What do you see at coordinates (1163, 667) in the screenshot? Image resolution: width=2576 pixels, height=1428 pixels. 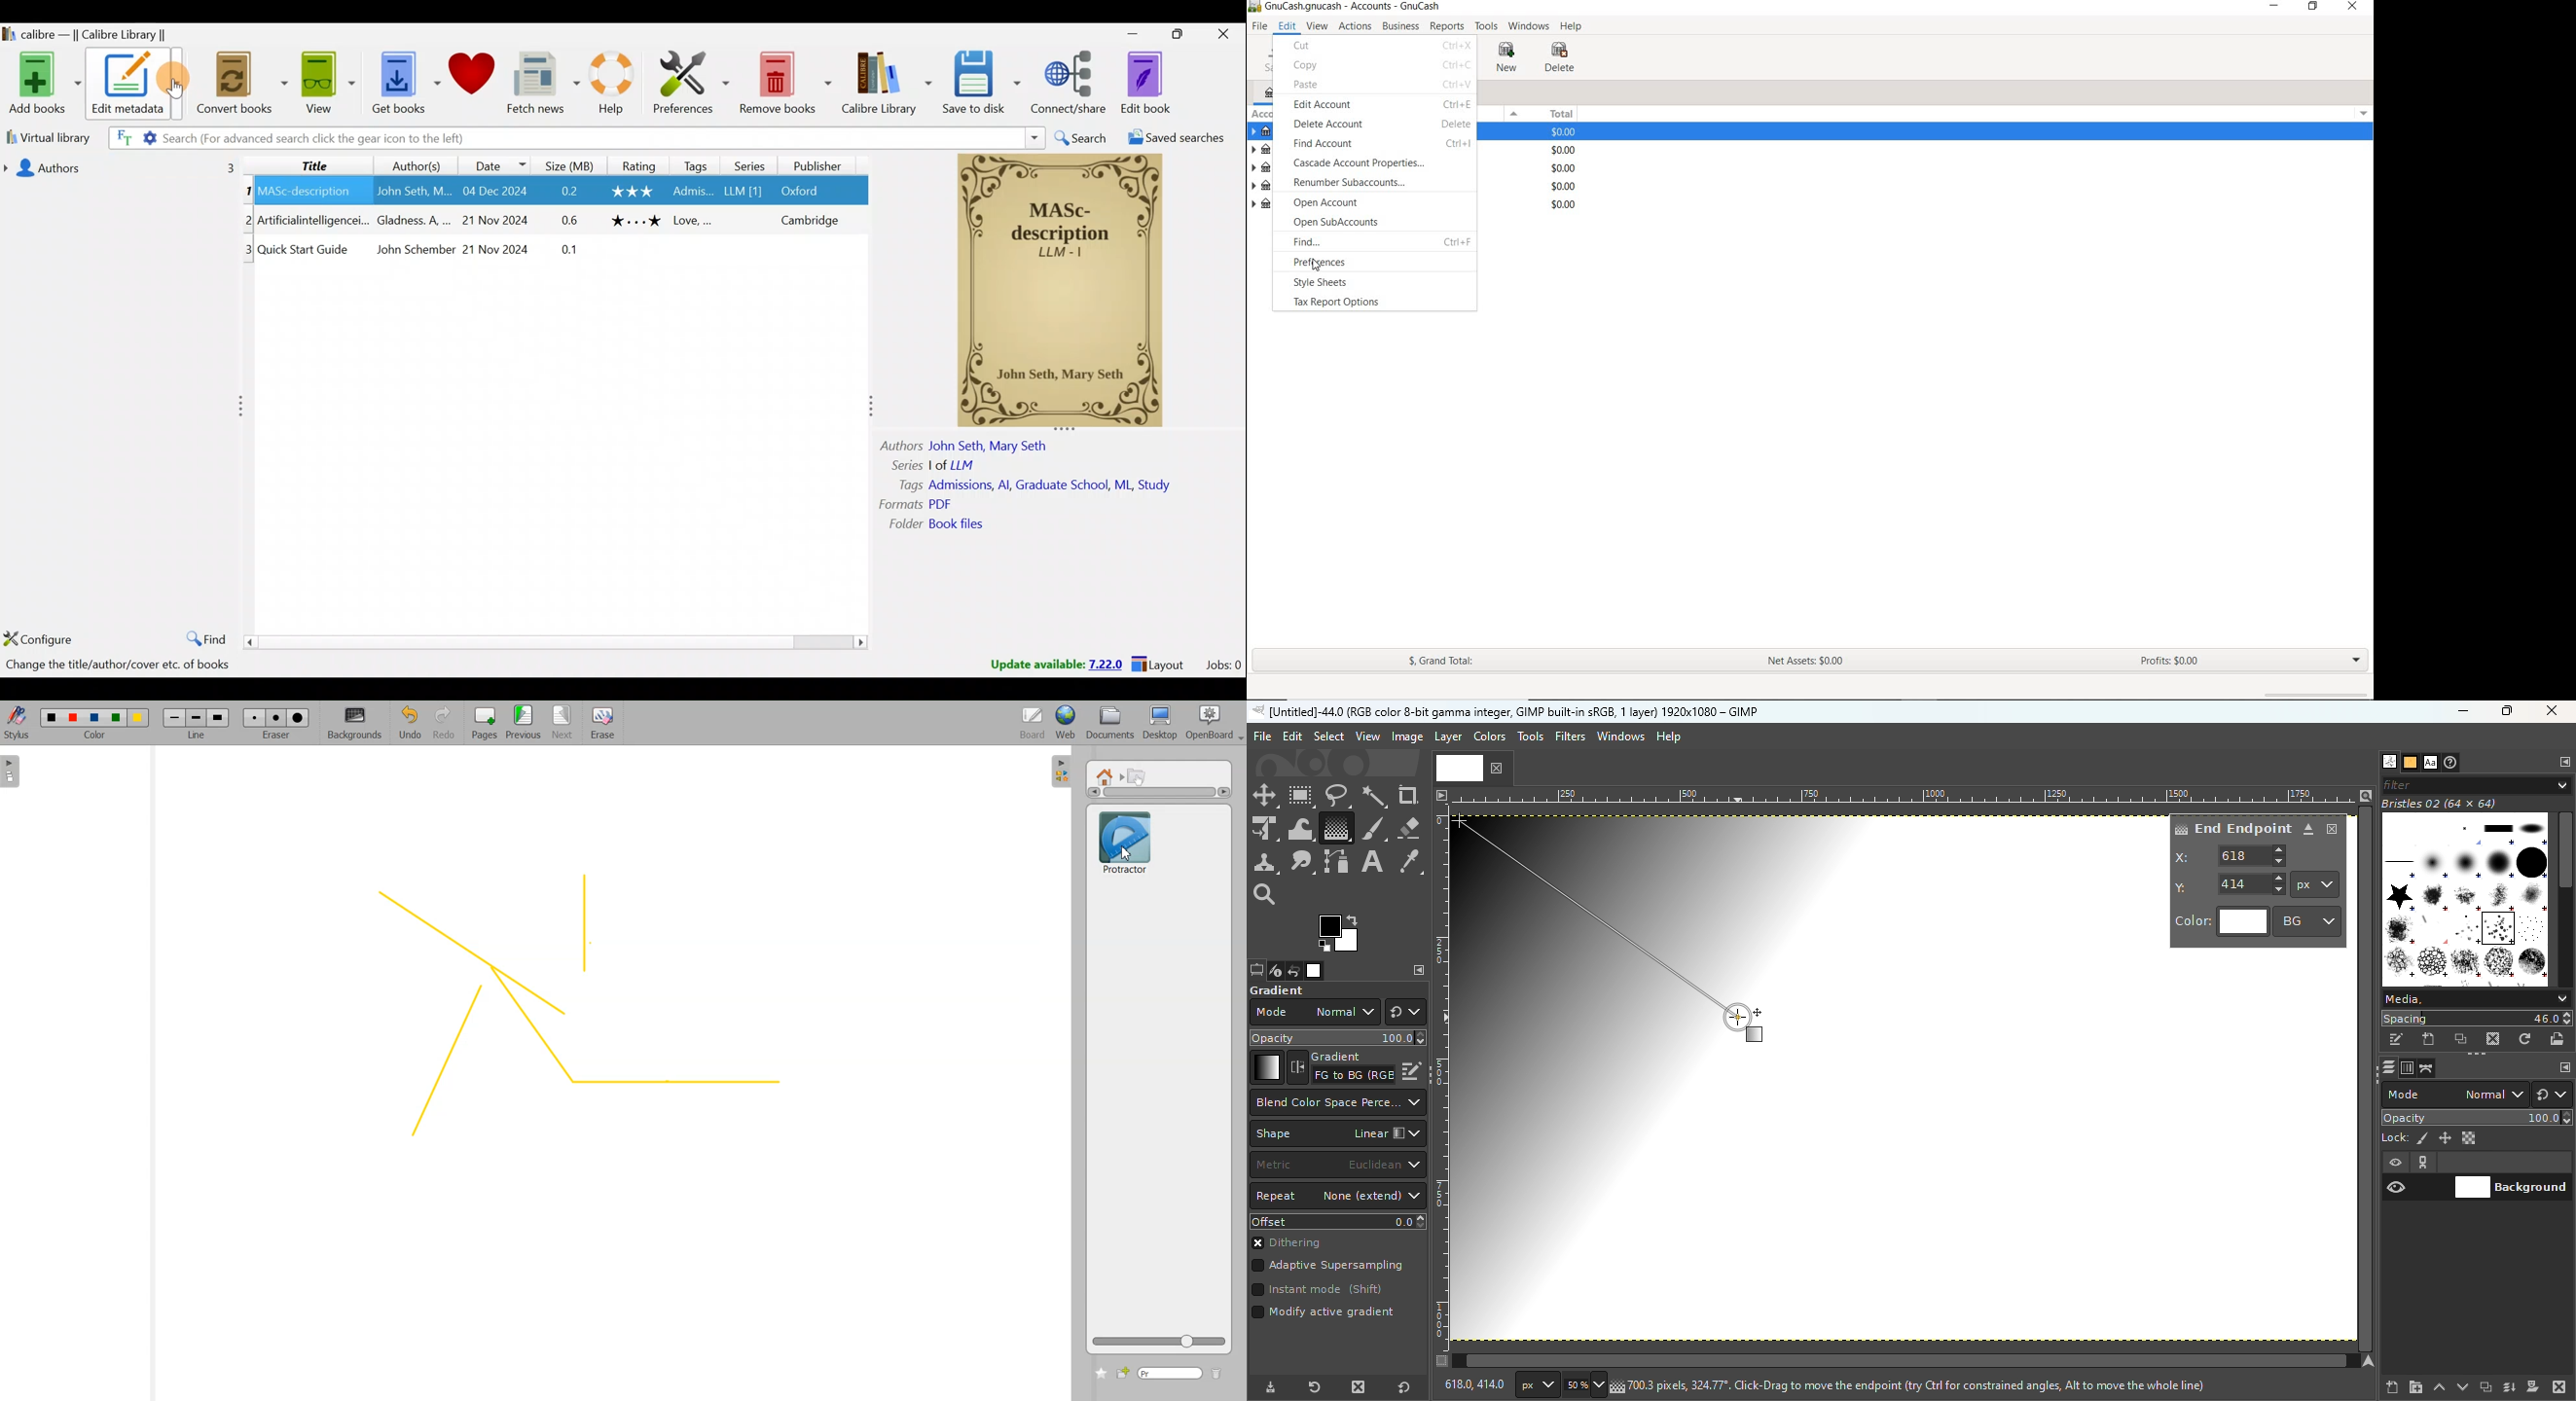 I see `Layouts` at bounding box center [1163, 667].